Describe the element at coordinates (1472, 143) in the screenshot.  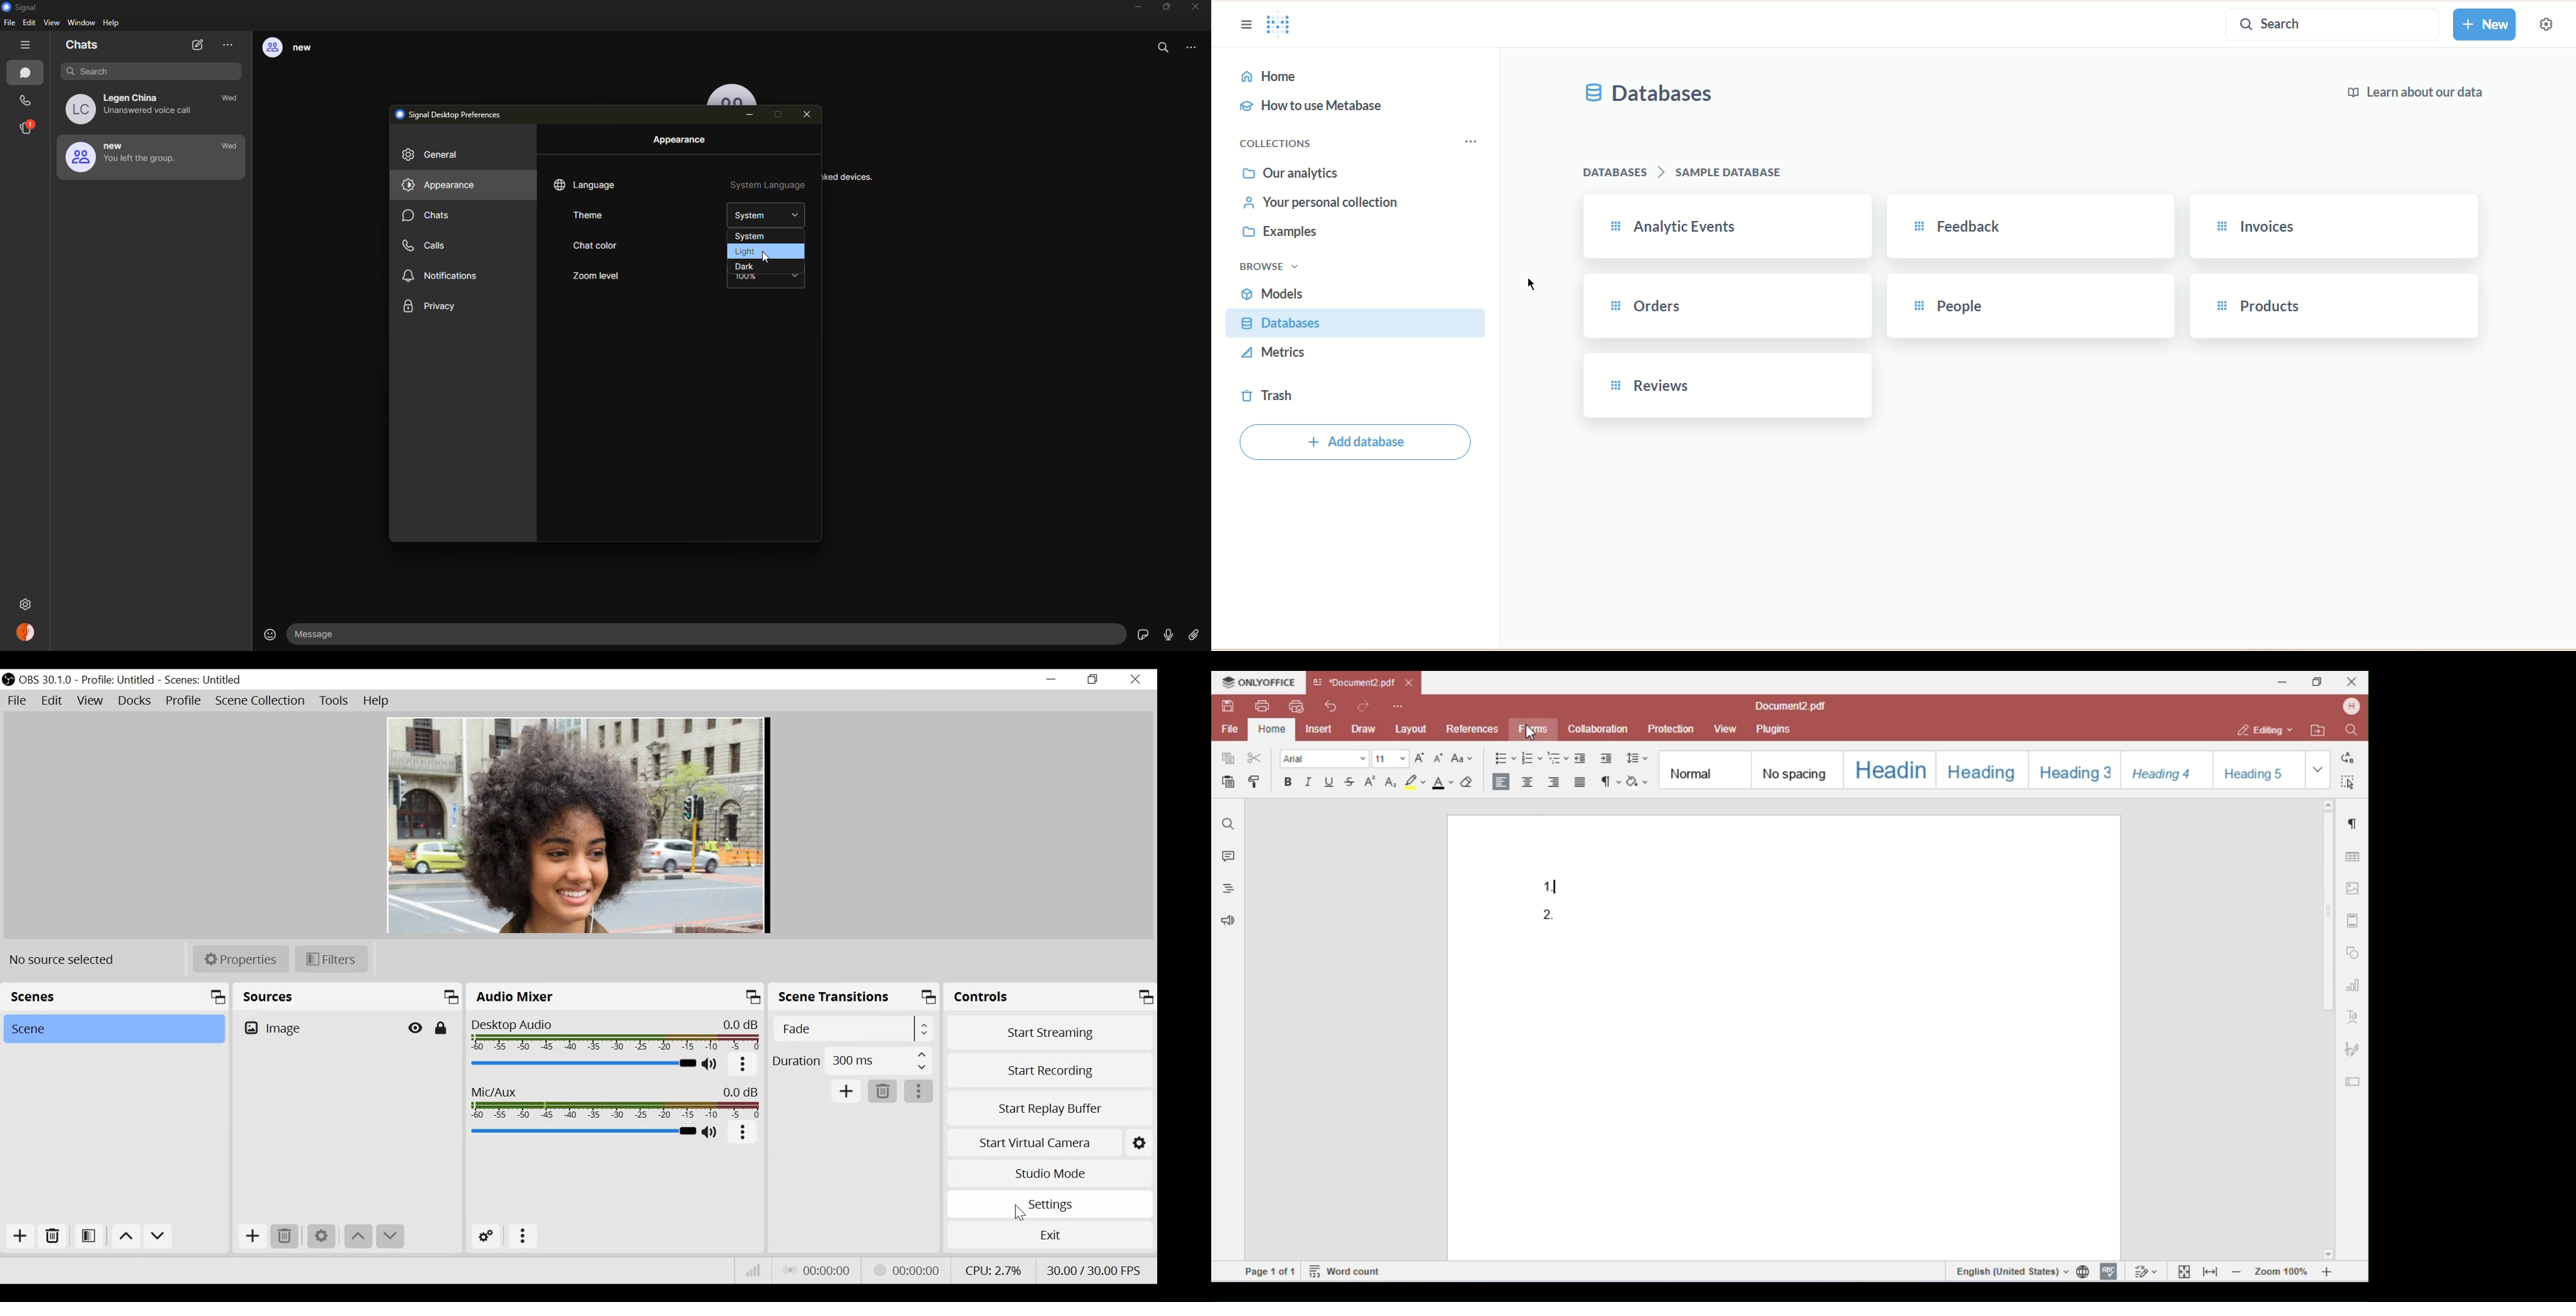
I see `options` at that location.